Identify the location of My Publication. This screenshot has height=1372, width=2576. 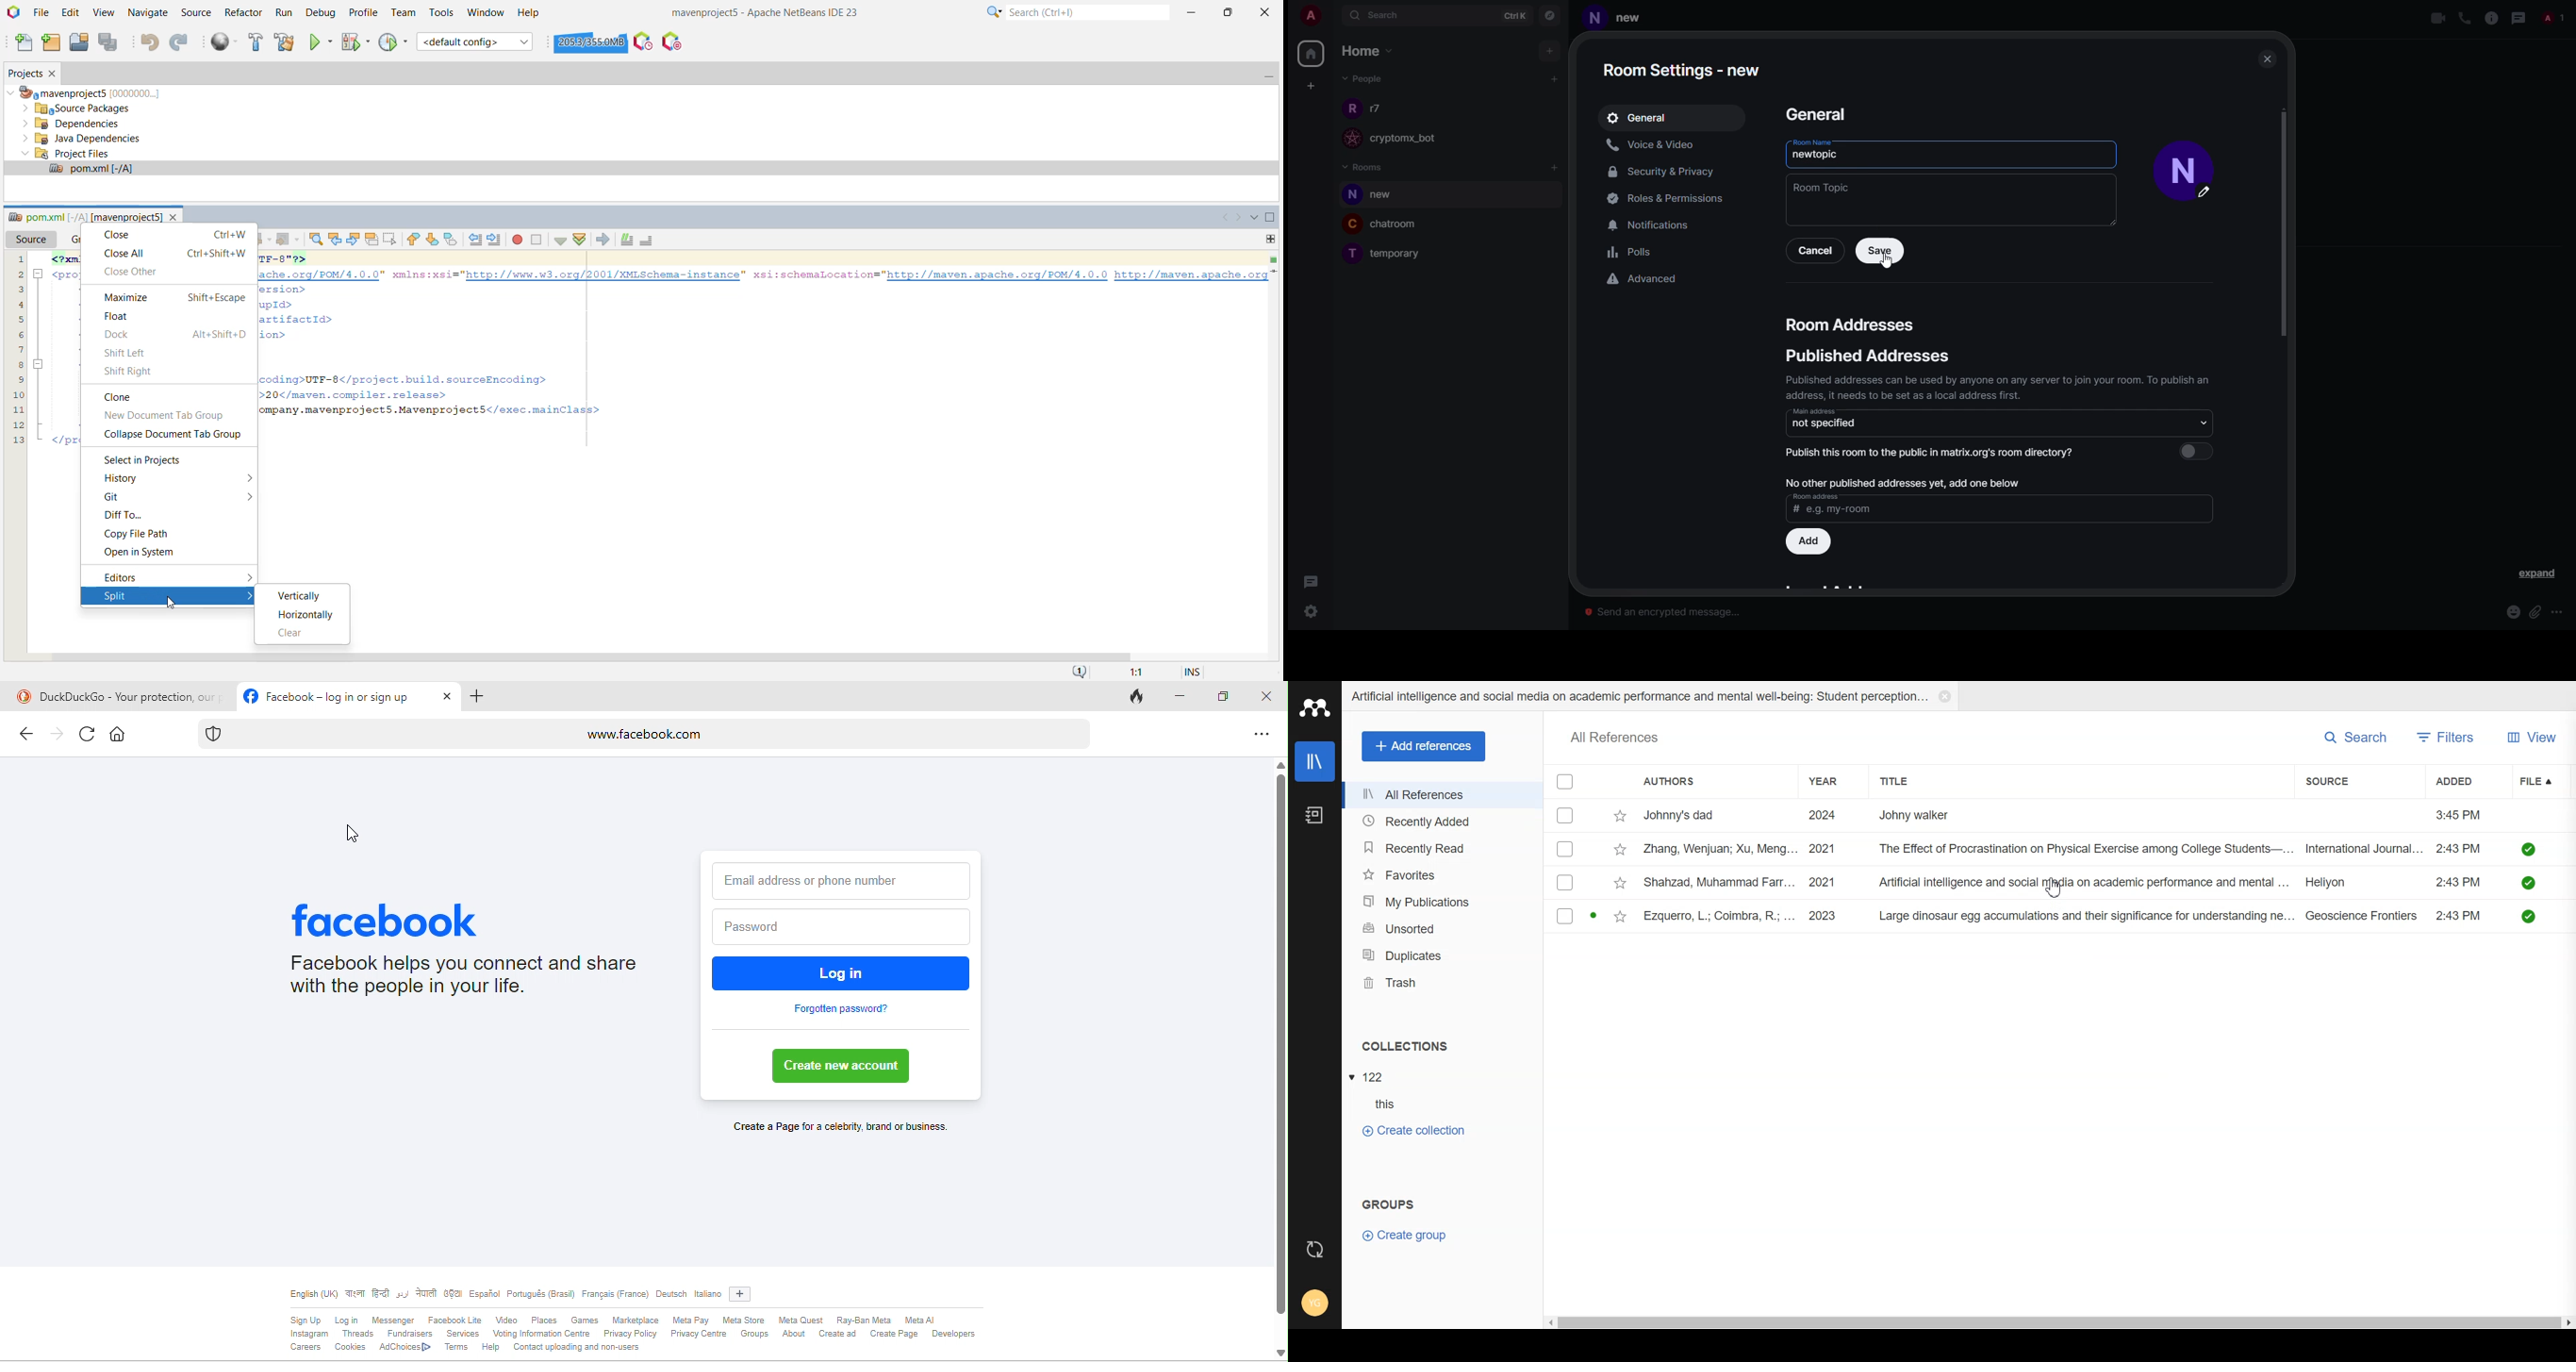
(1442, 902).